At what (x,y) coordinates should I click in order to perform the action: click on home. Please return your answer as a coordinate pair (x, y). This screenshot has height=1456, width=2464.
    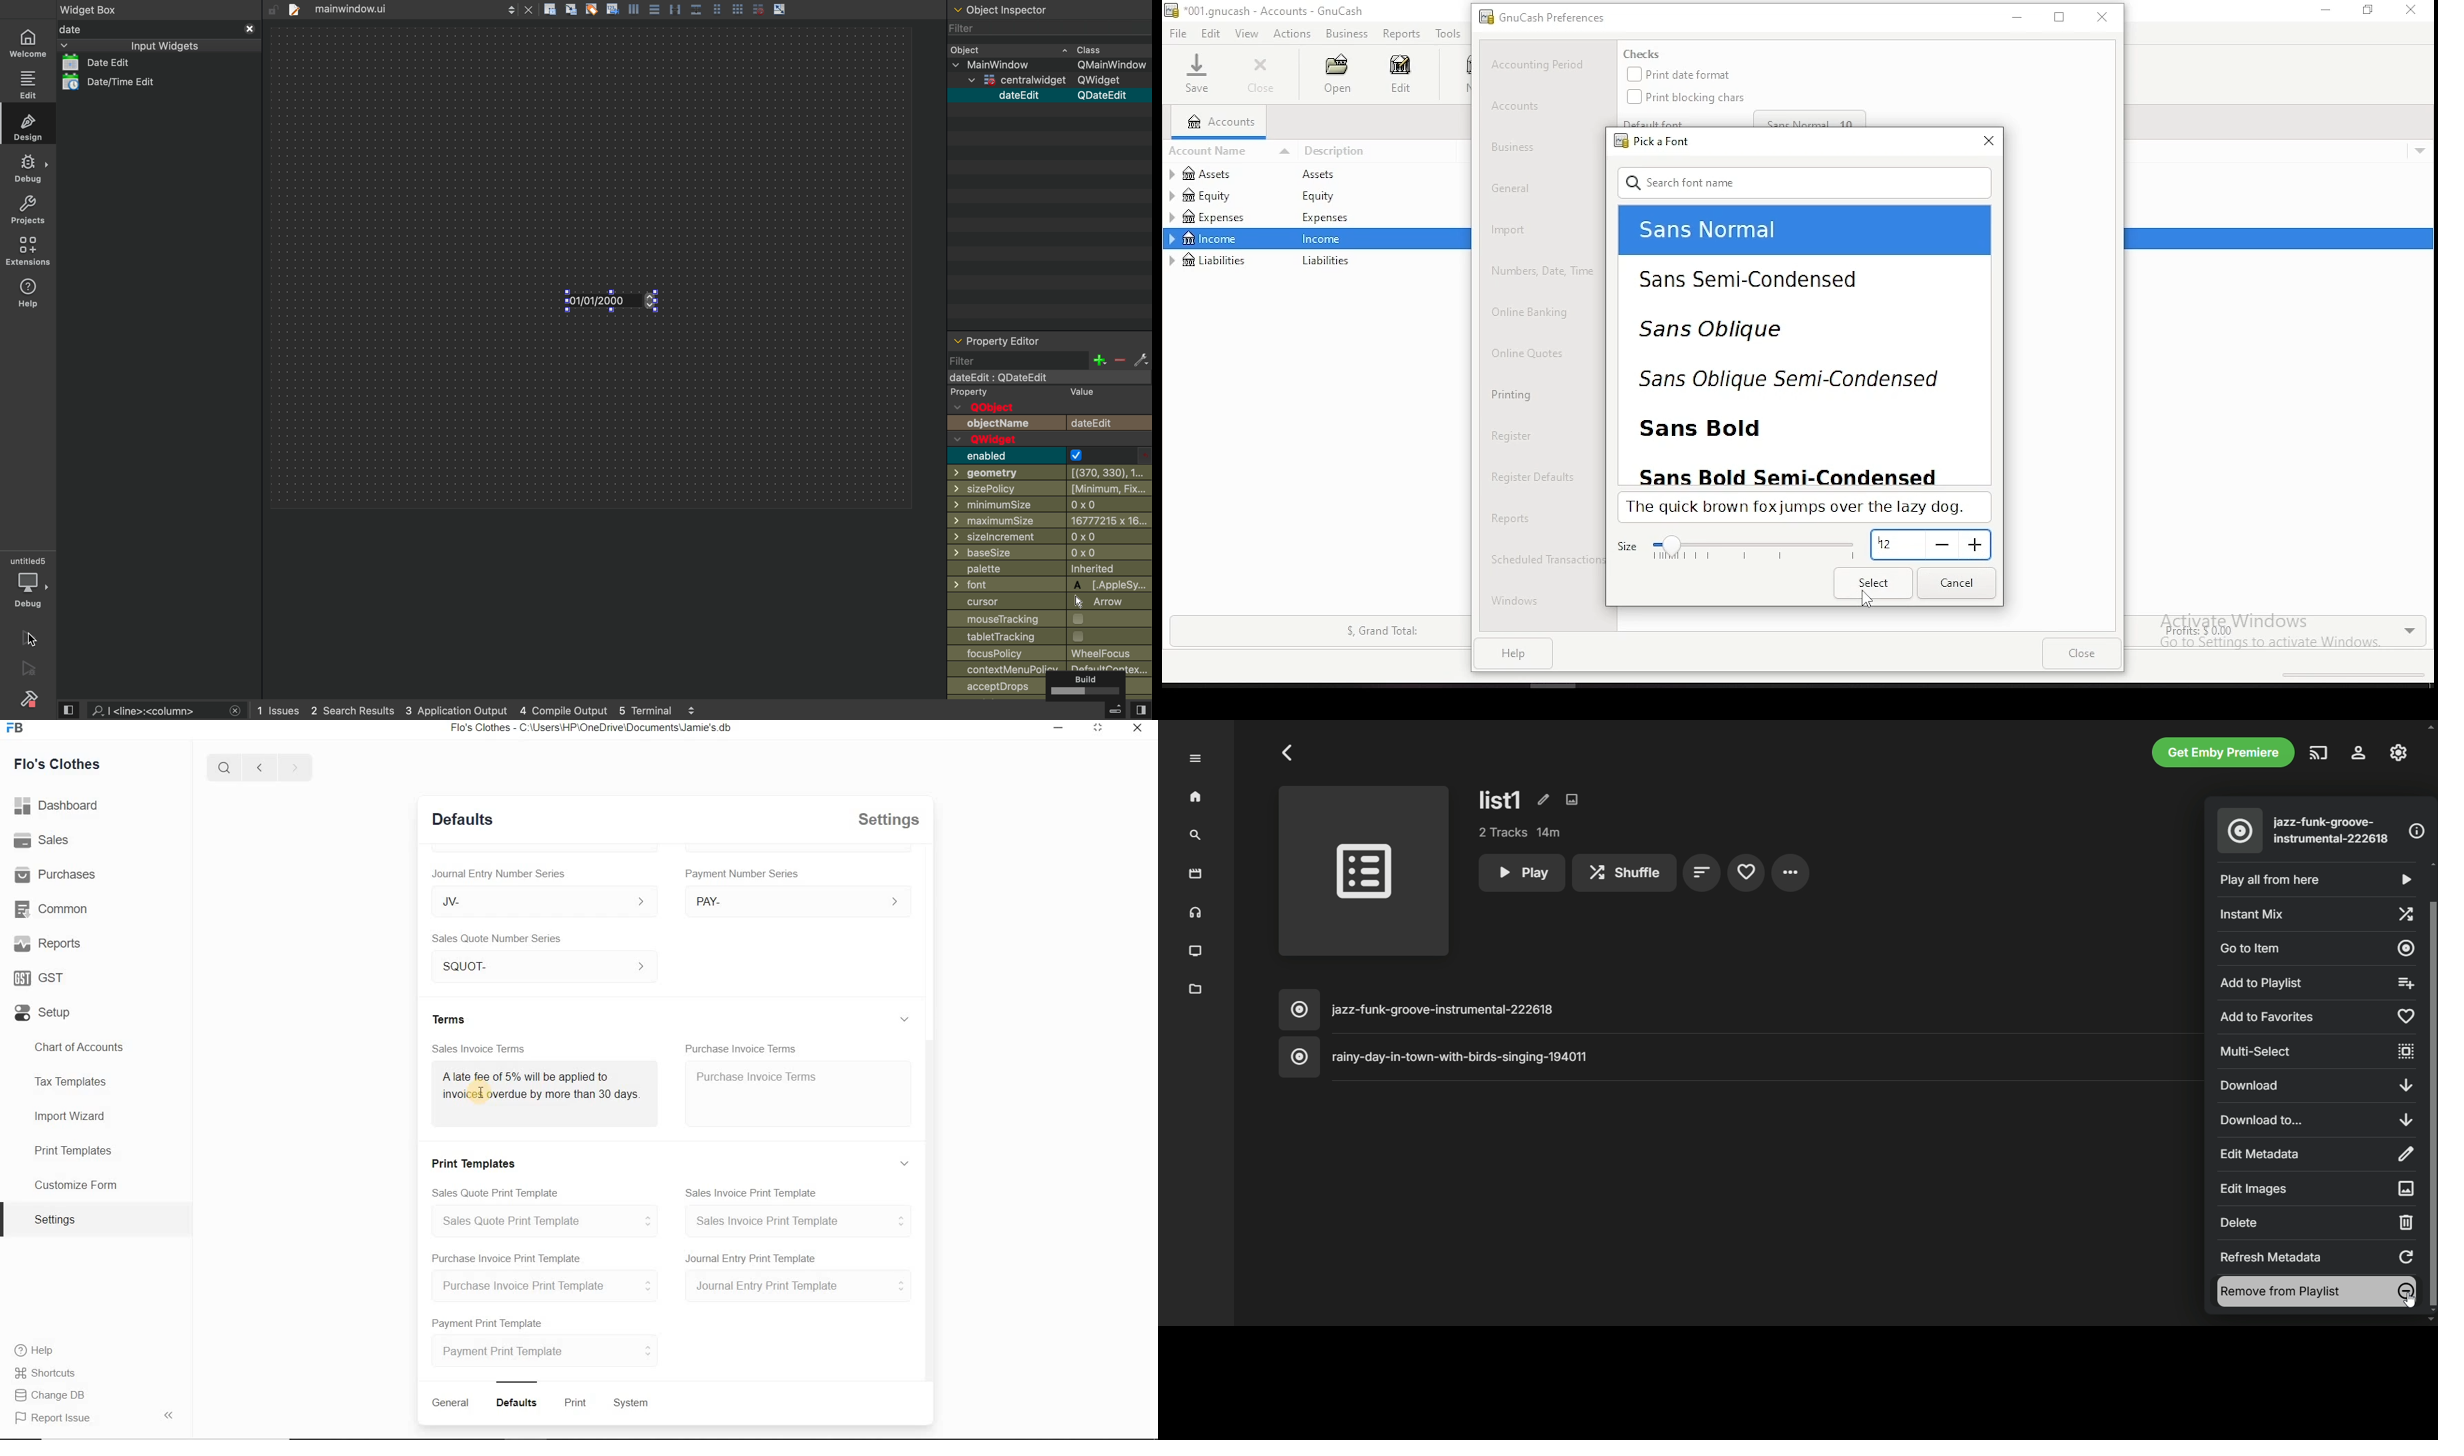
    Looking at the image, I should click on (26, 42).